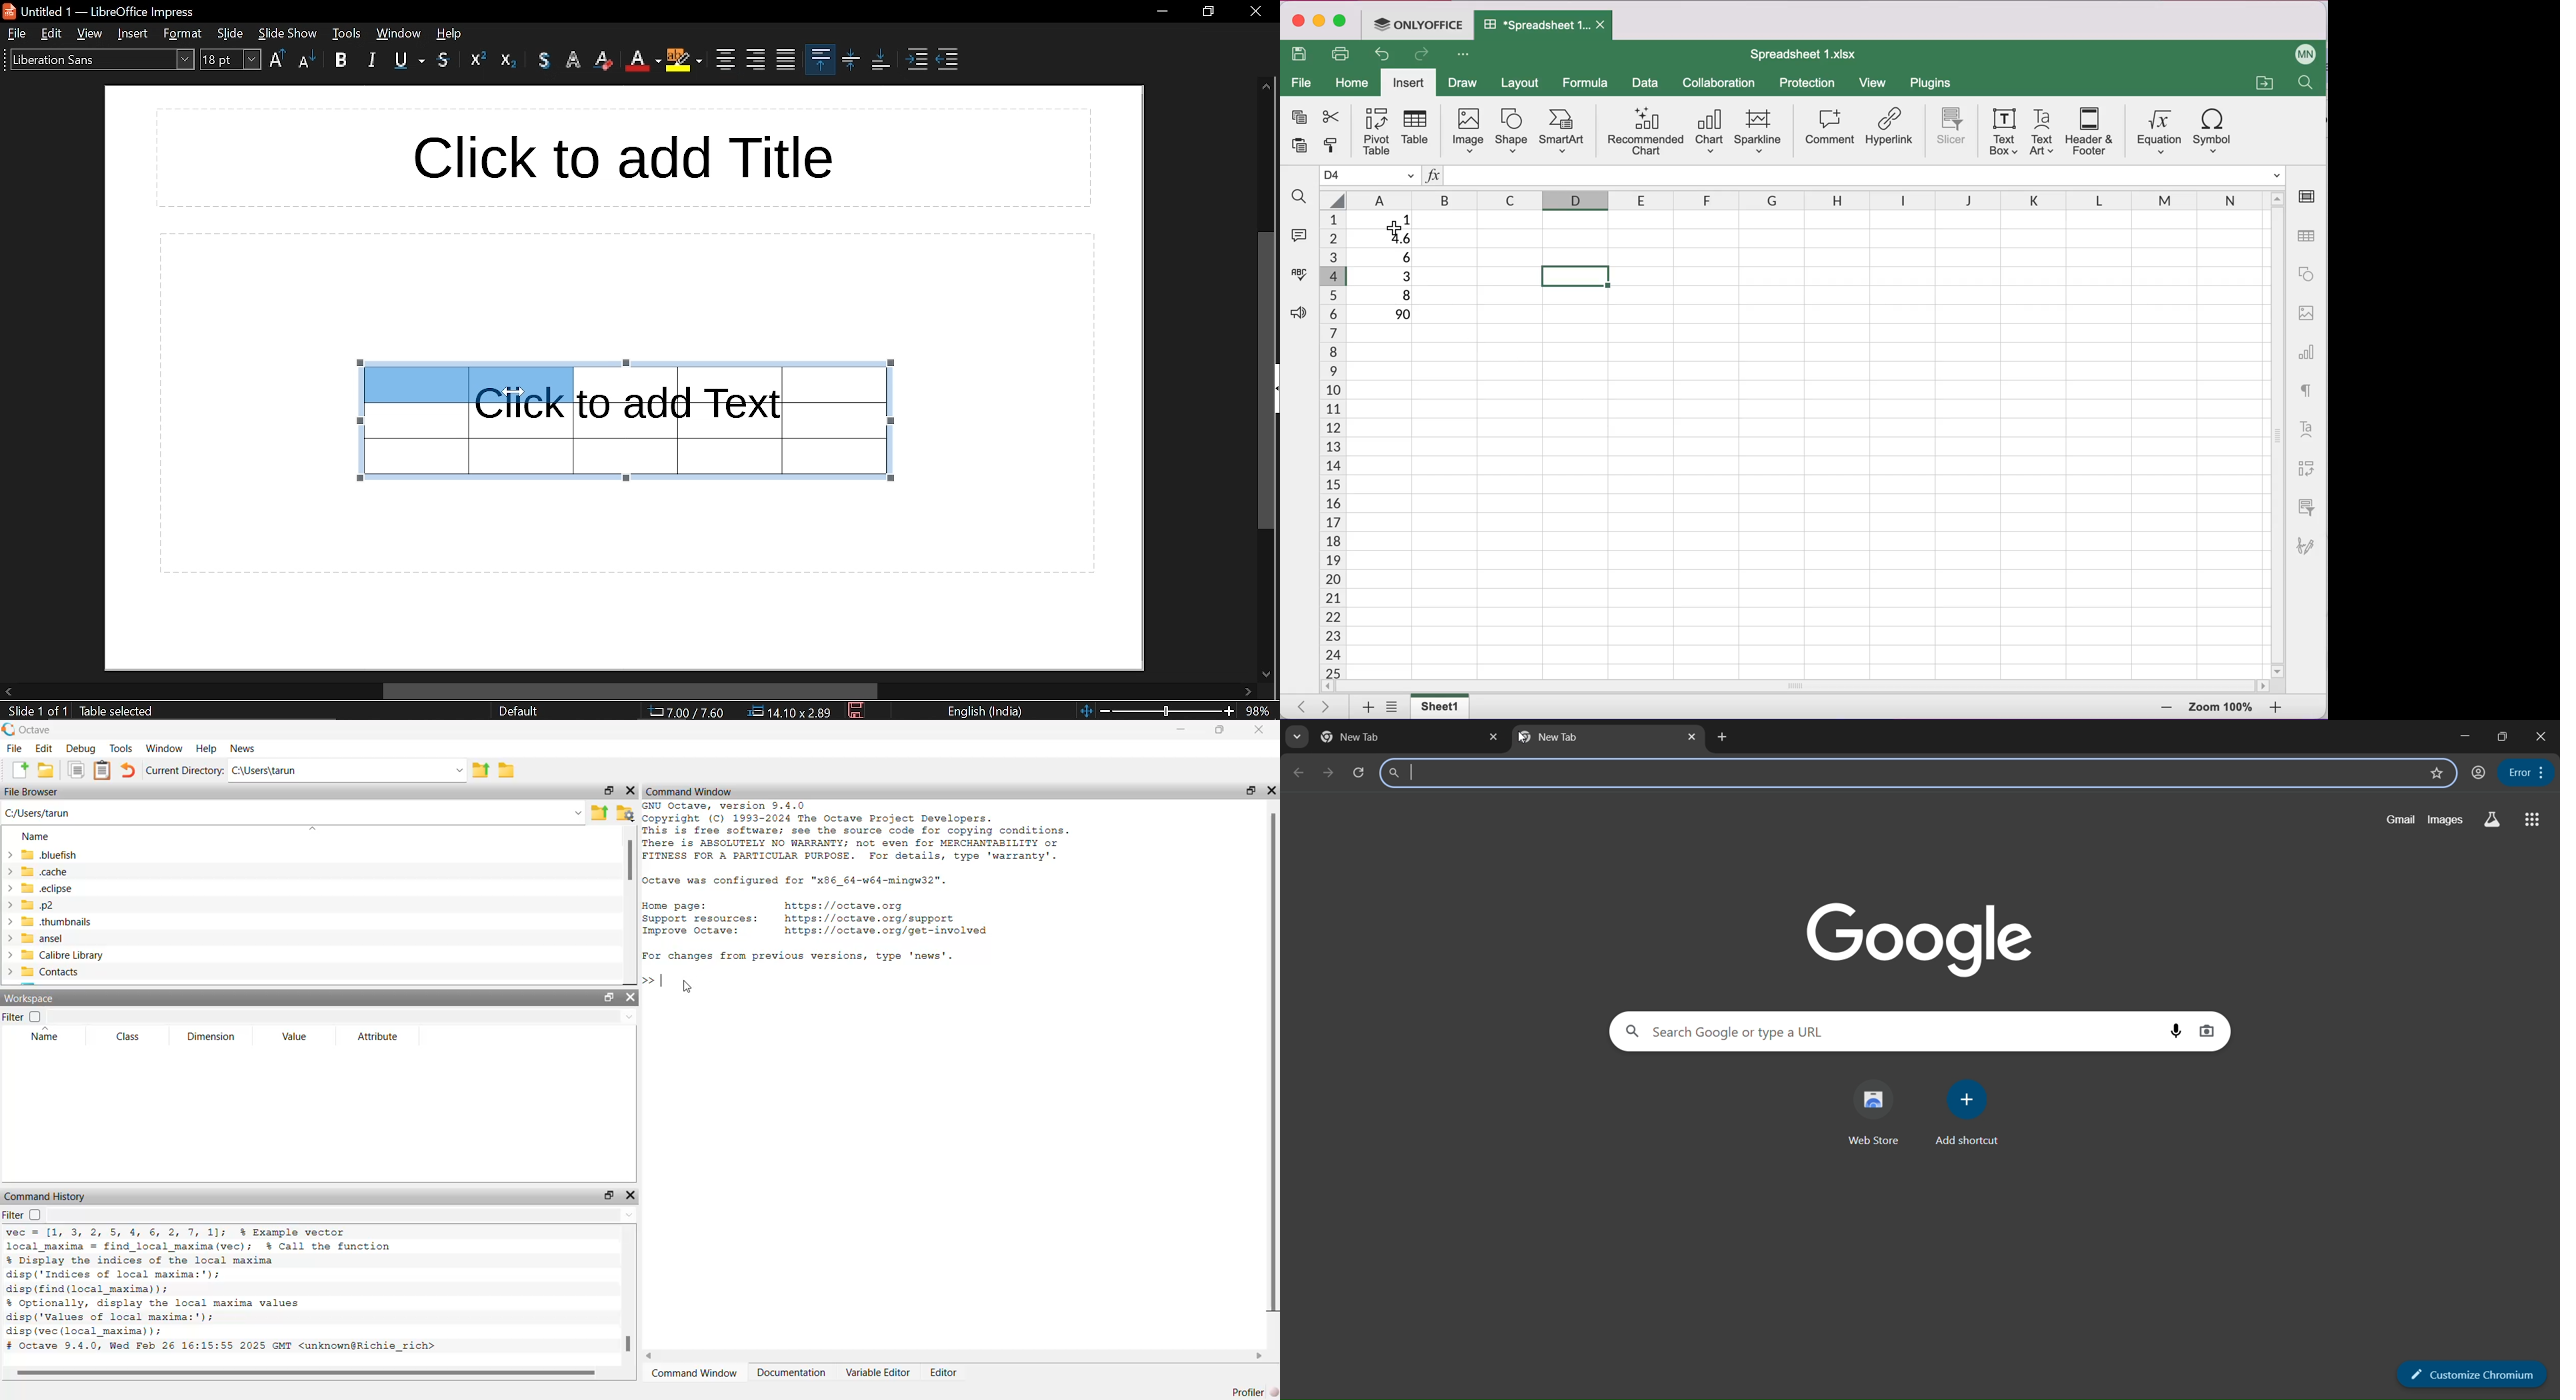  I want to click on paste, so click(1299, 147).